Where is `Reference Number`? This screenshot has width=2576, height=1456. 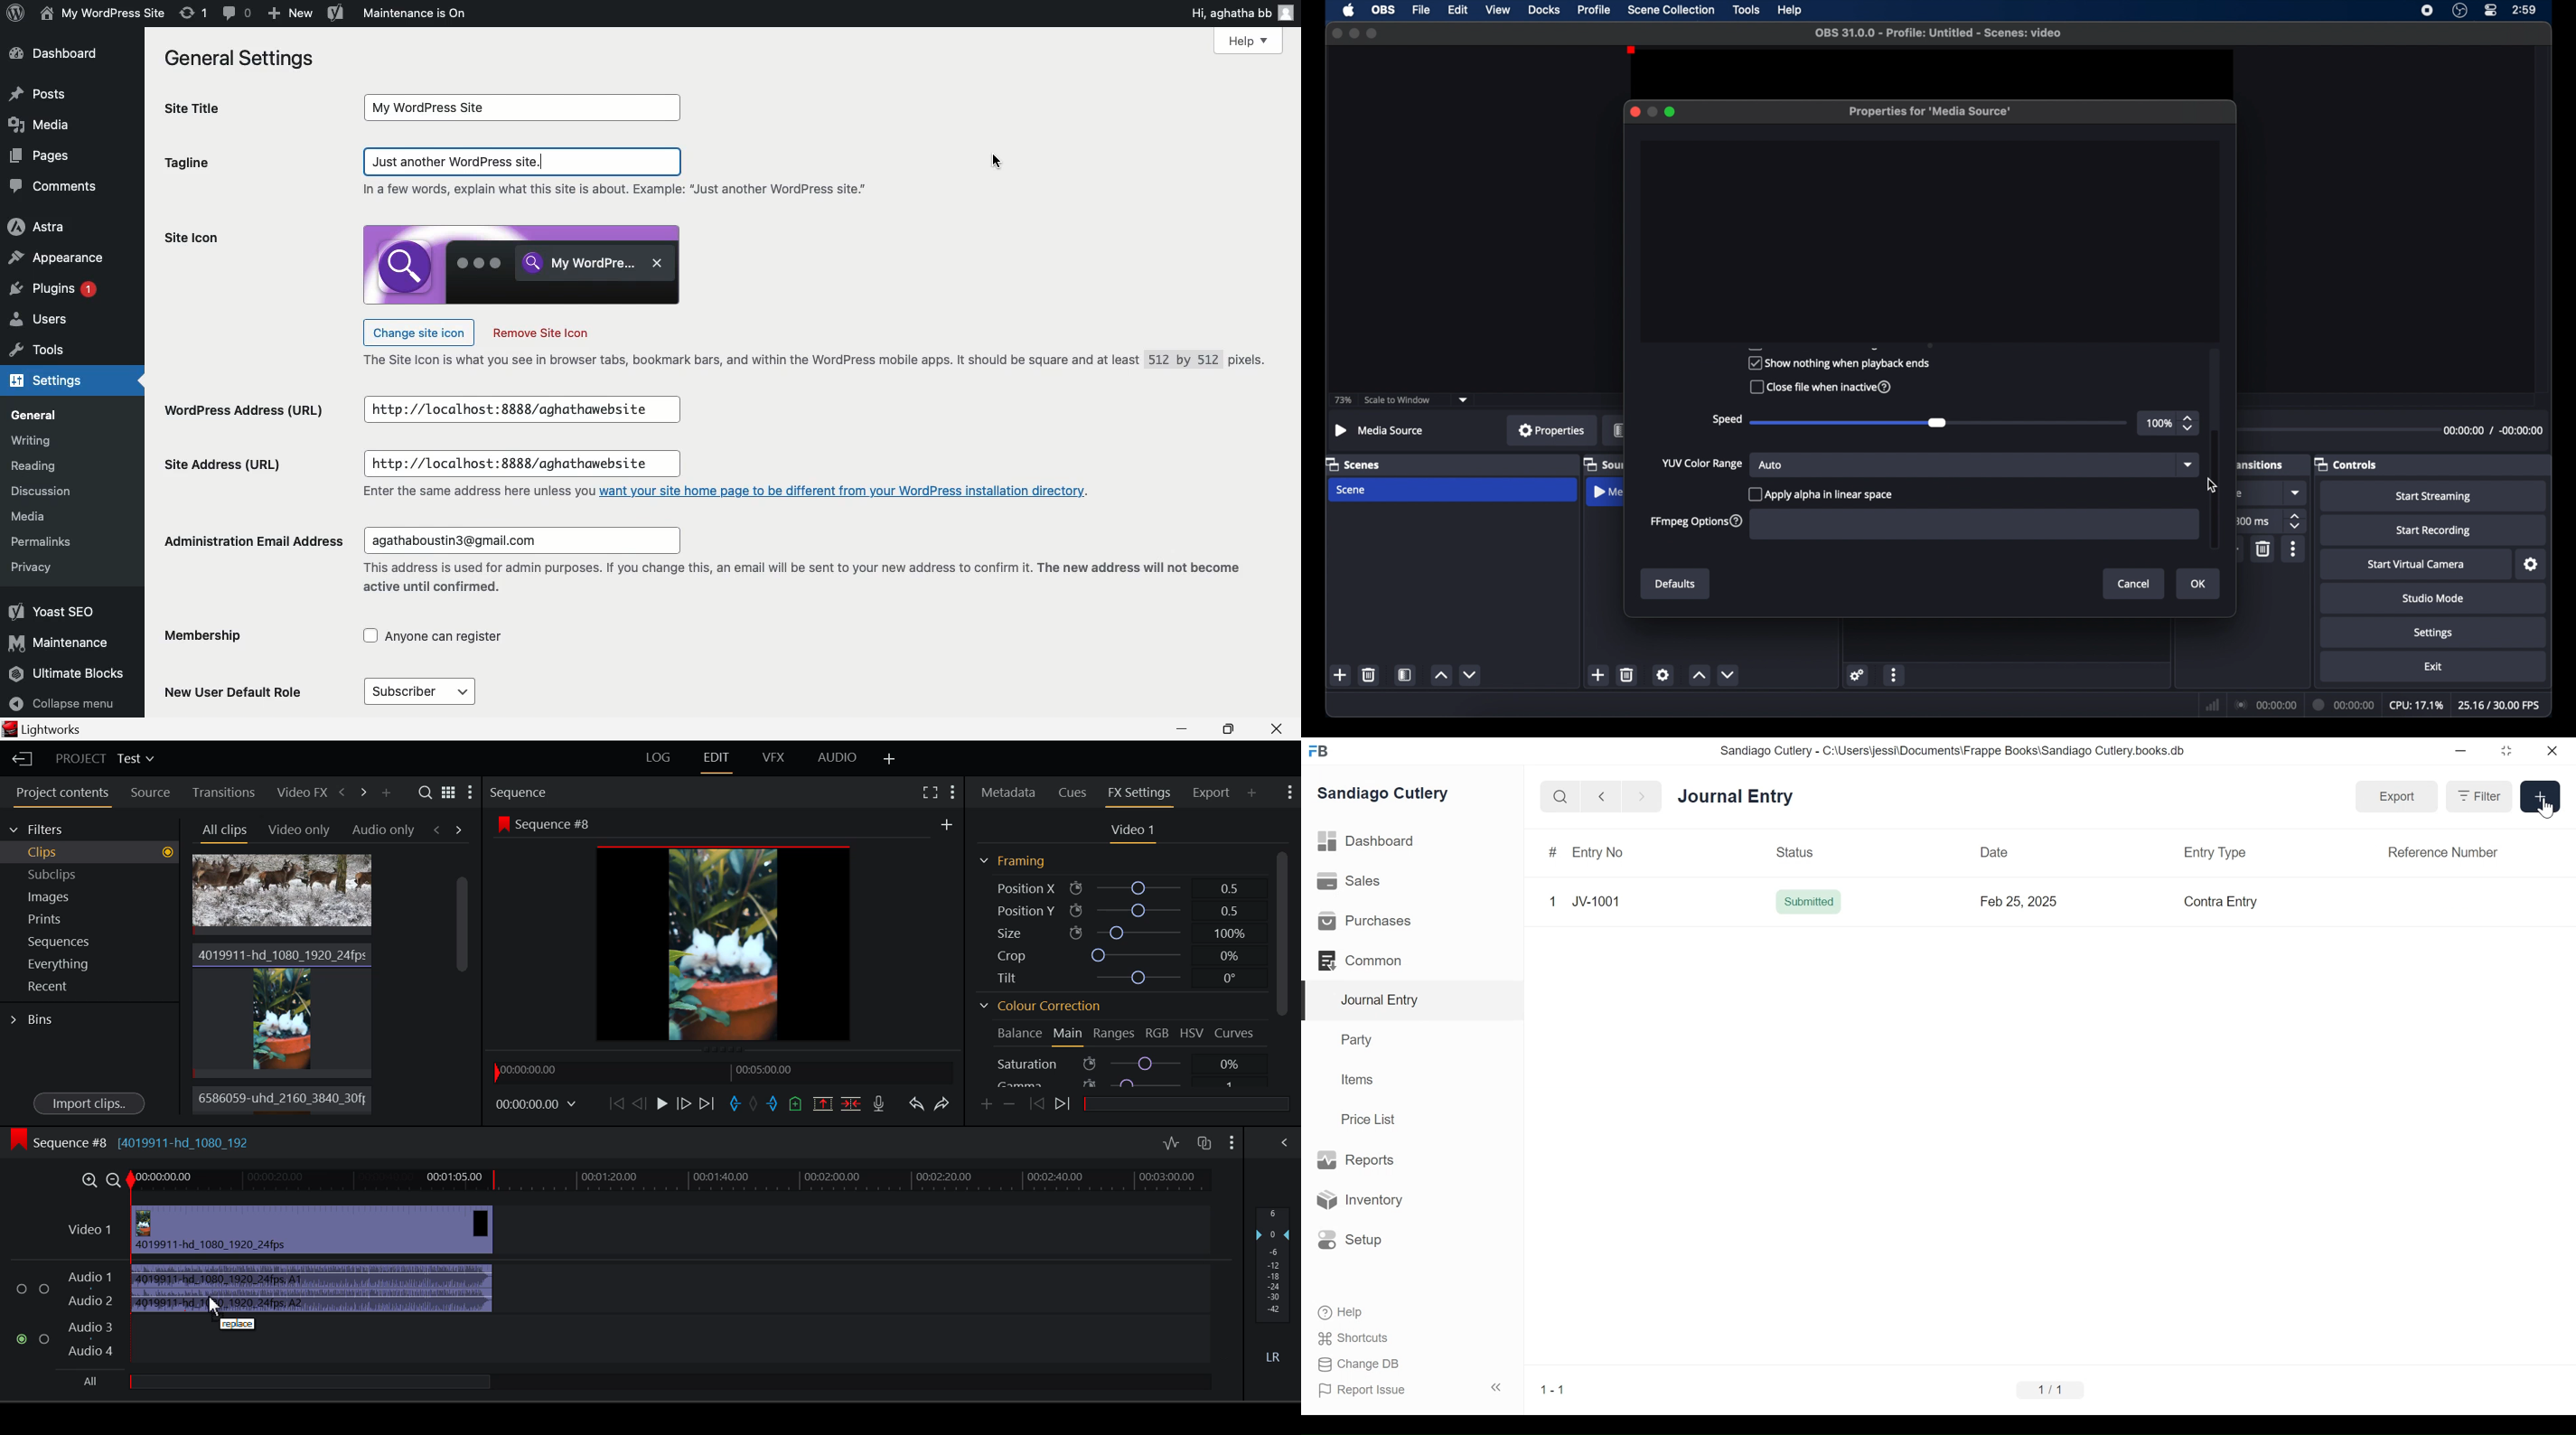 Reference Number is located at coordinates (2441, 852).